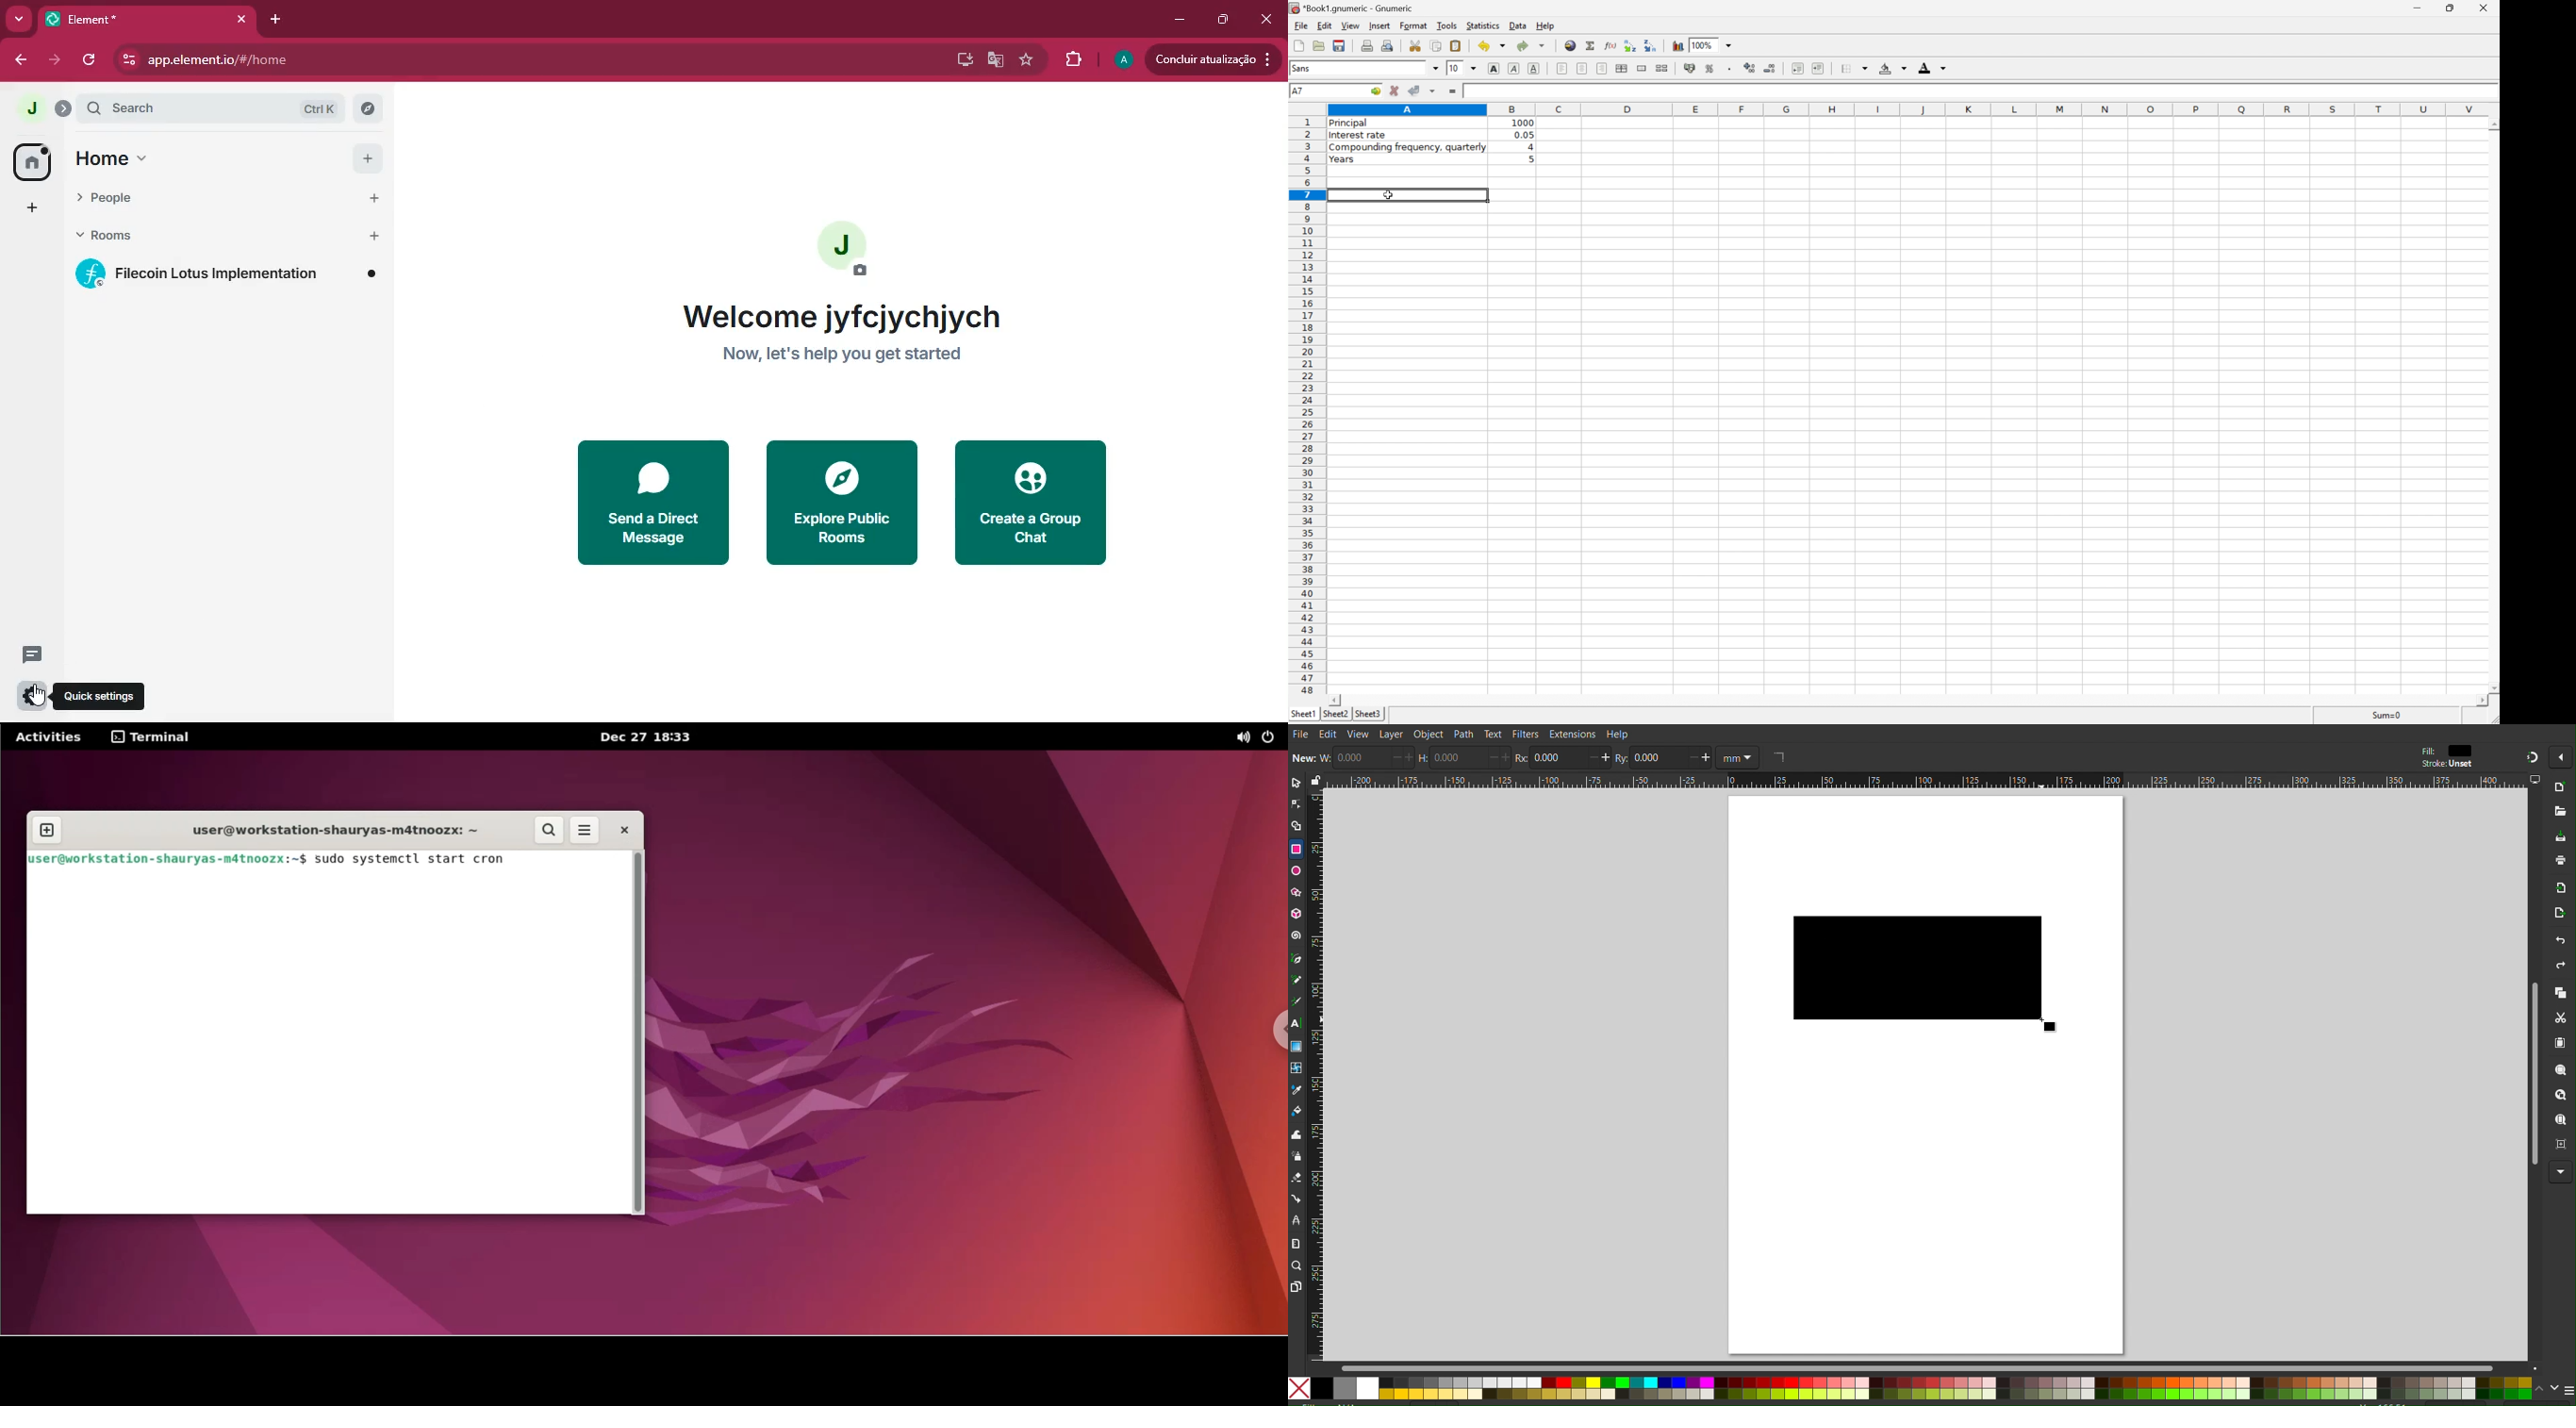 The width and height of the screenshot is (2576, 1428). I want to click on close, so click(1264, 20).